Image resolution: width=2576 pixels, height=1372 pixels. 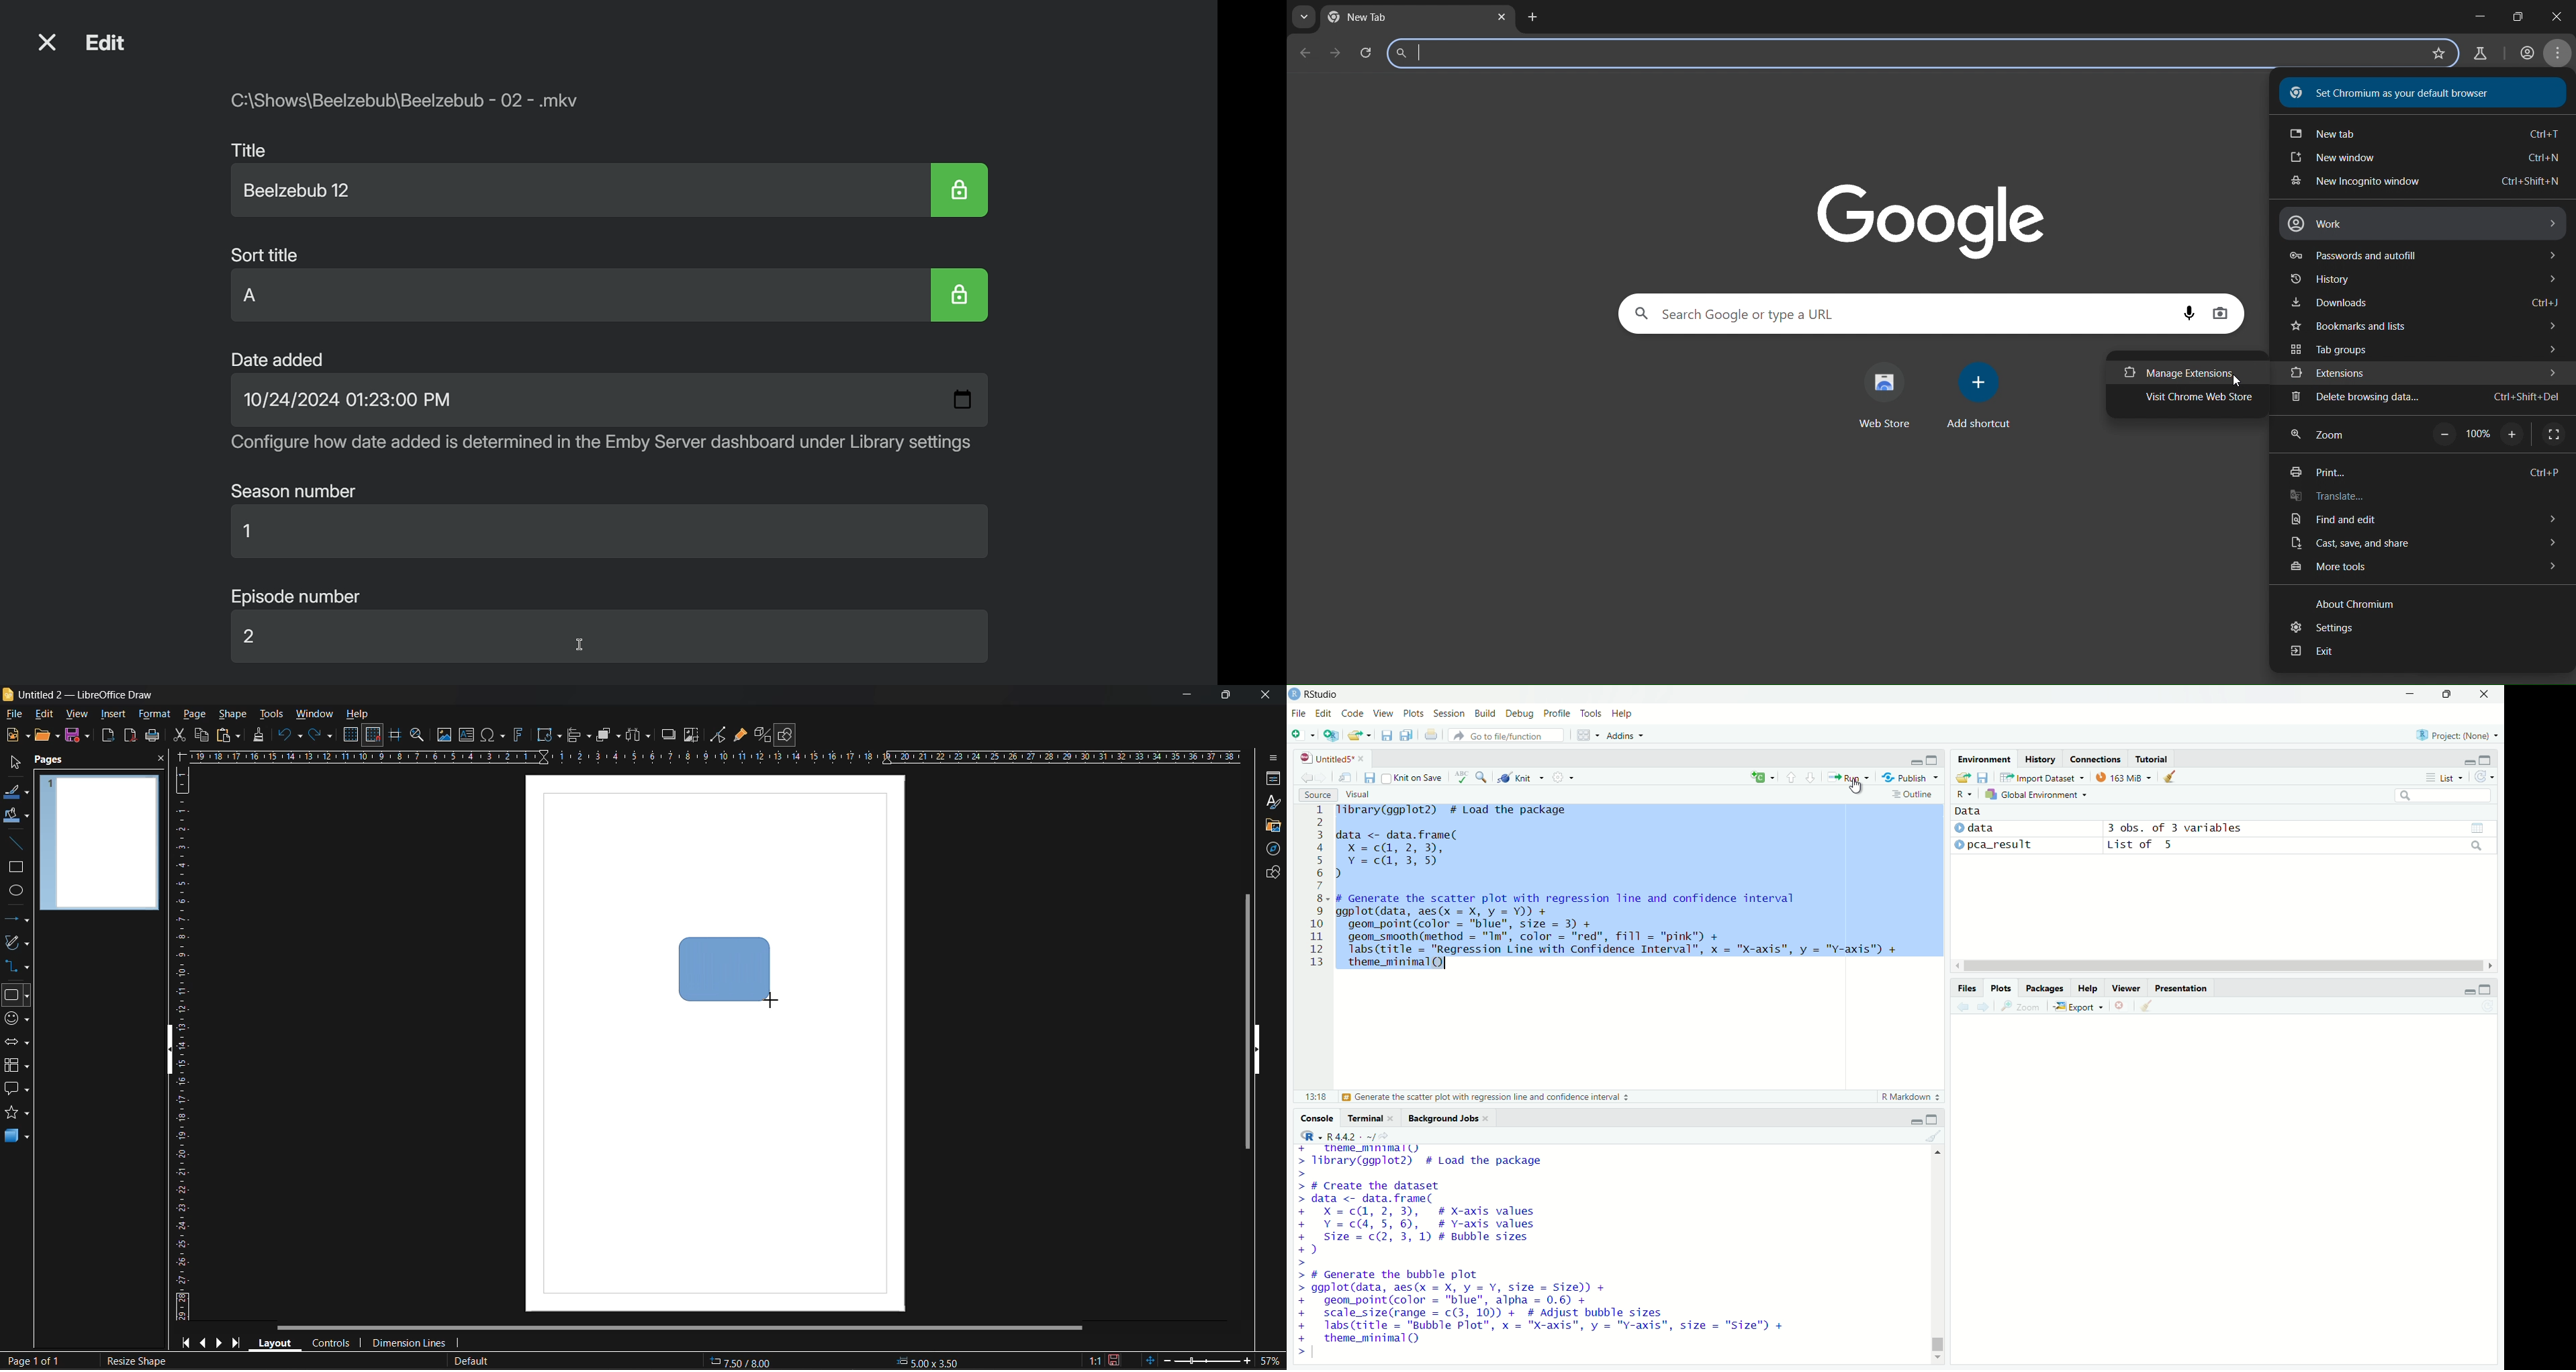 What do you see at coordinates (201, 735) in the screenshot?
I see `copy` at bounding box center [201, 735].